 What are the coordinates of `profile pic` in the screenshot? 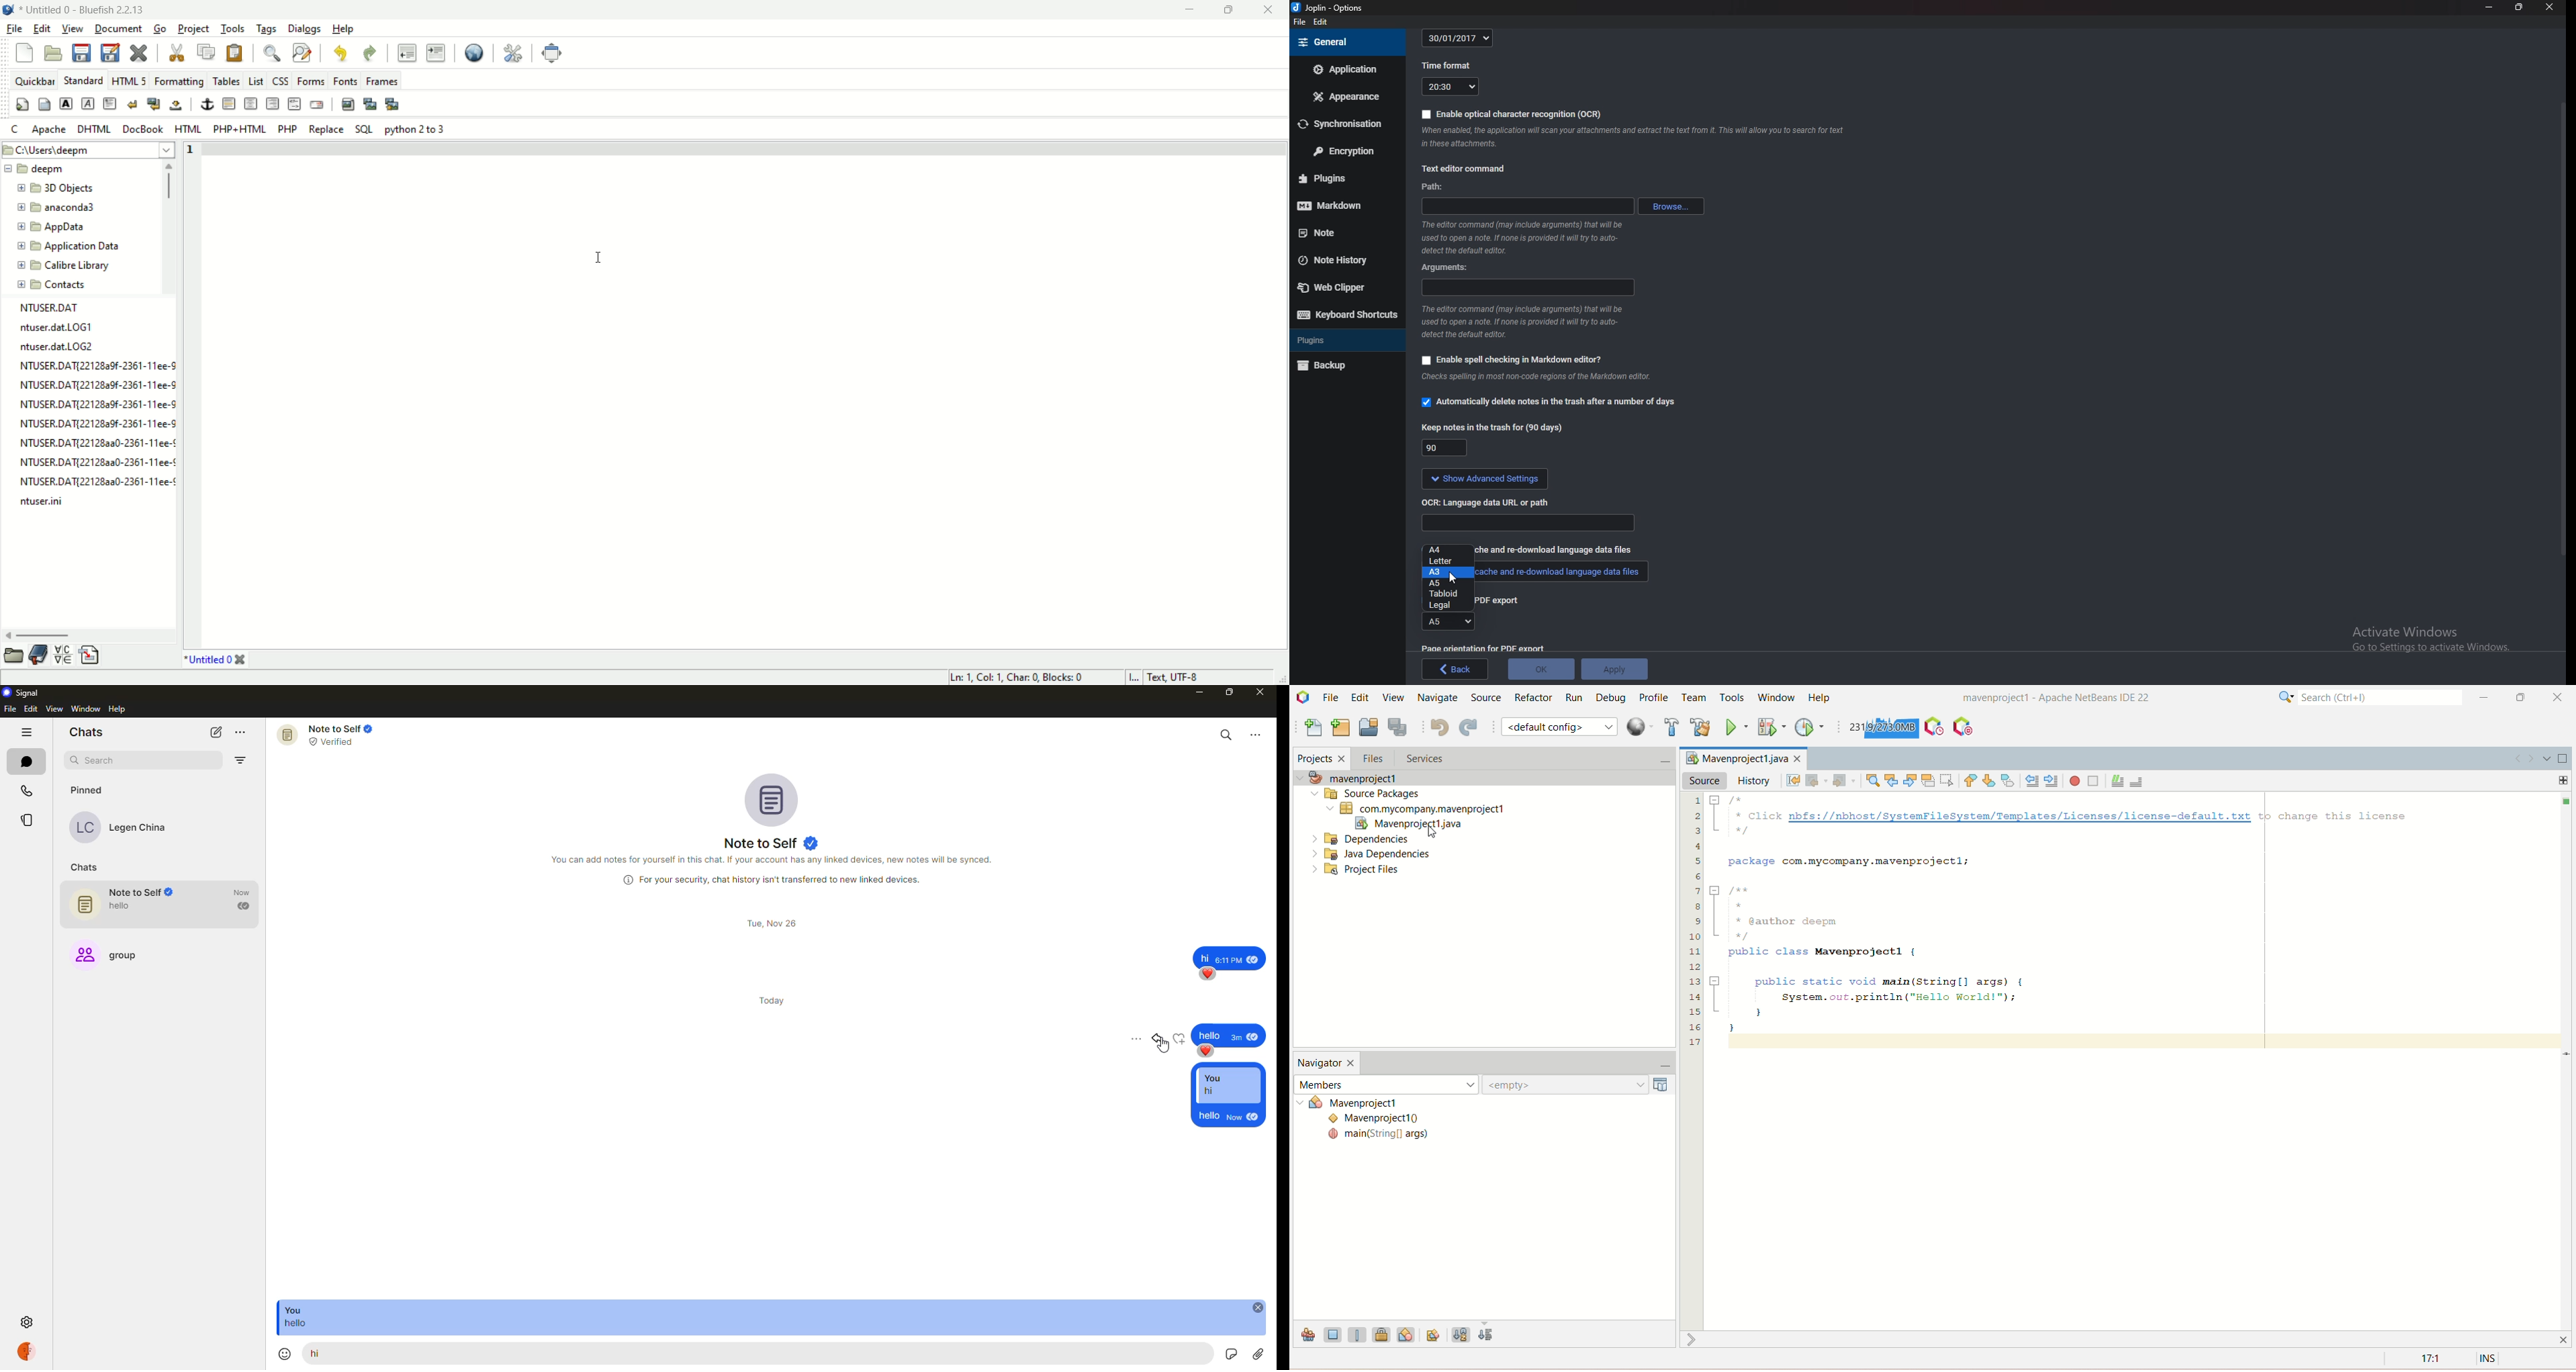 It's located at (770, 796).